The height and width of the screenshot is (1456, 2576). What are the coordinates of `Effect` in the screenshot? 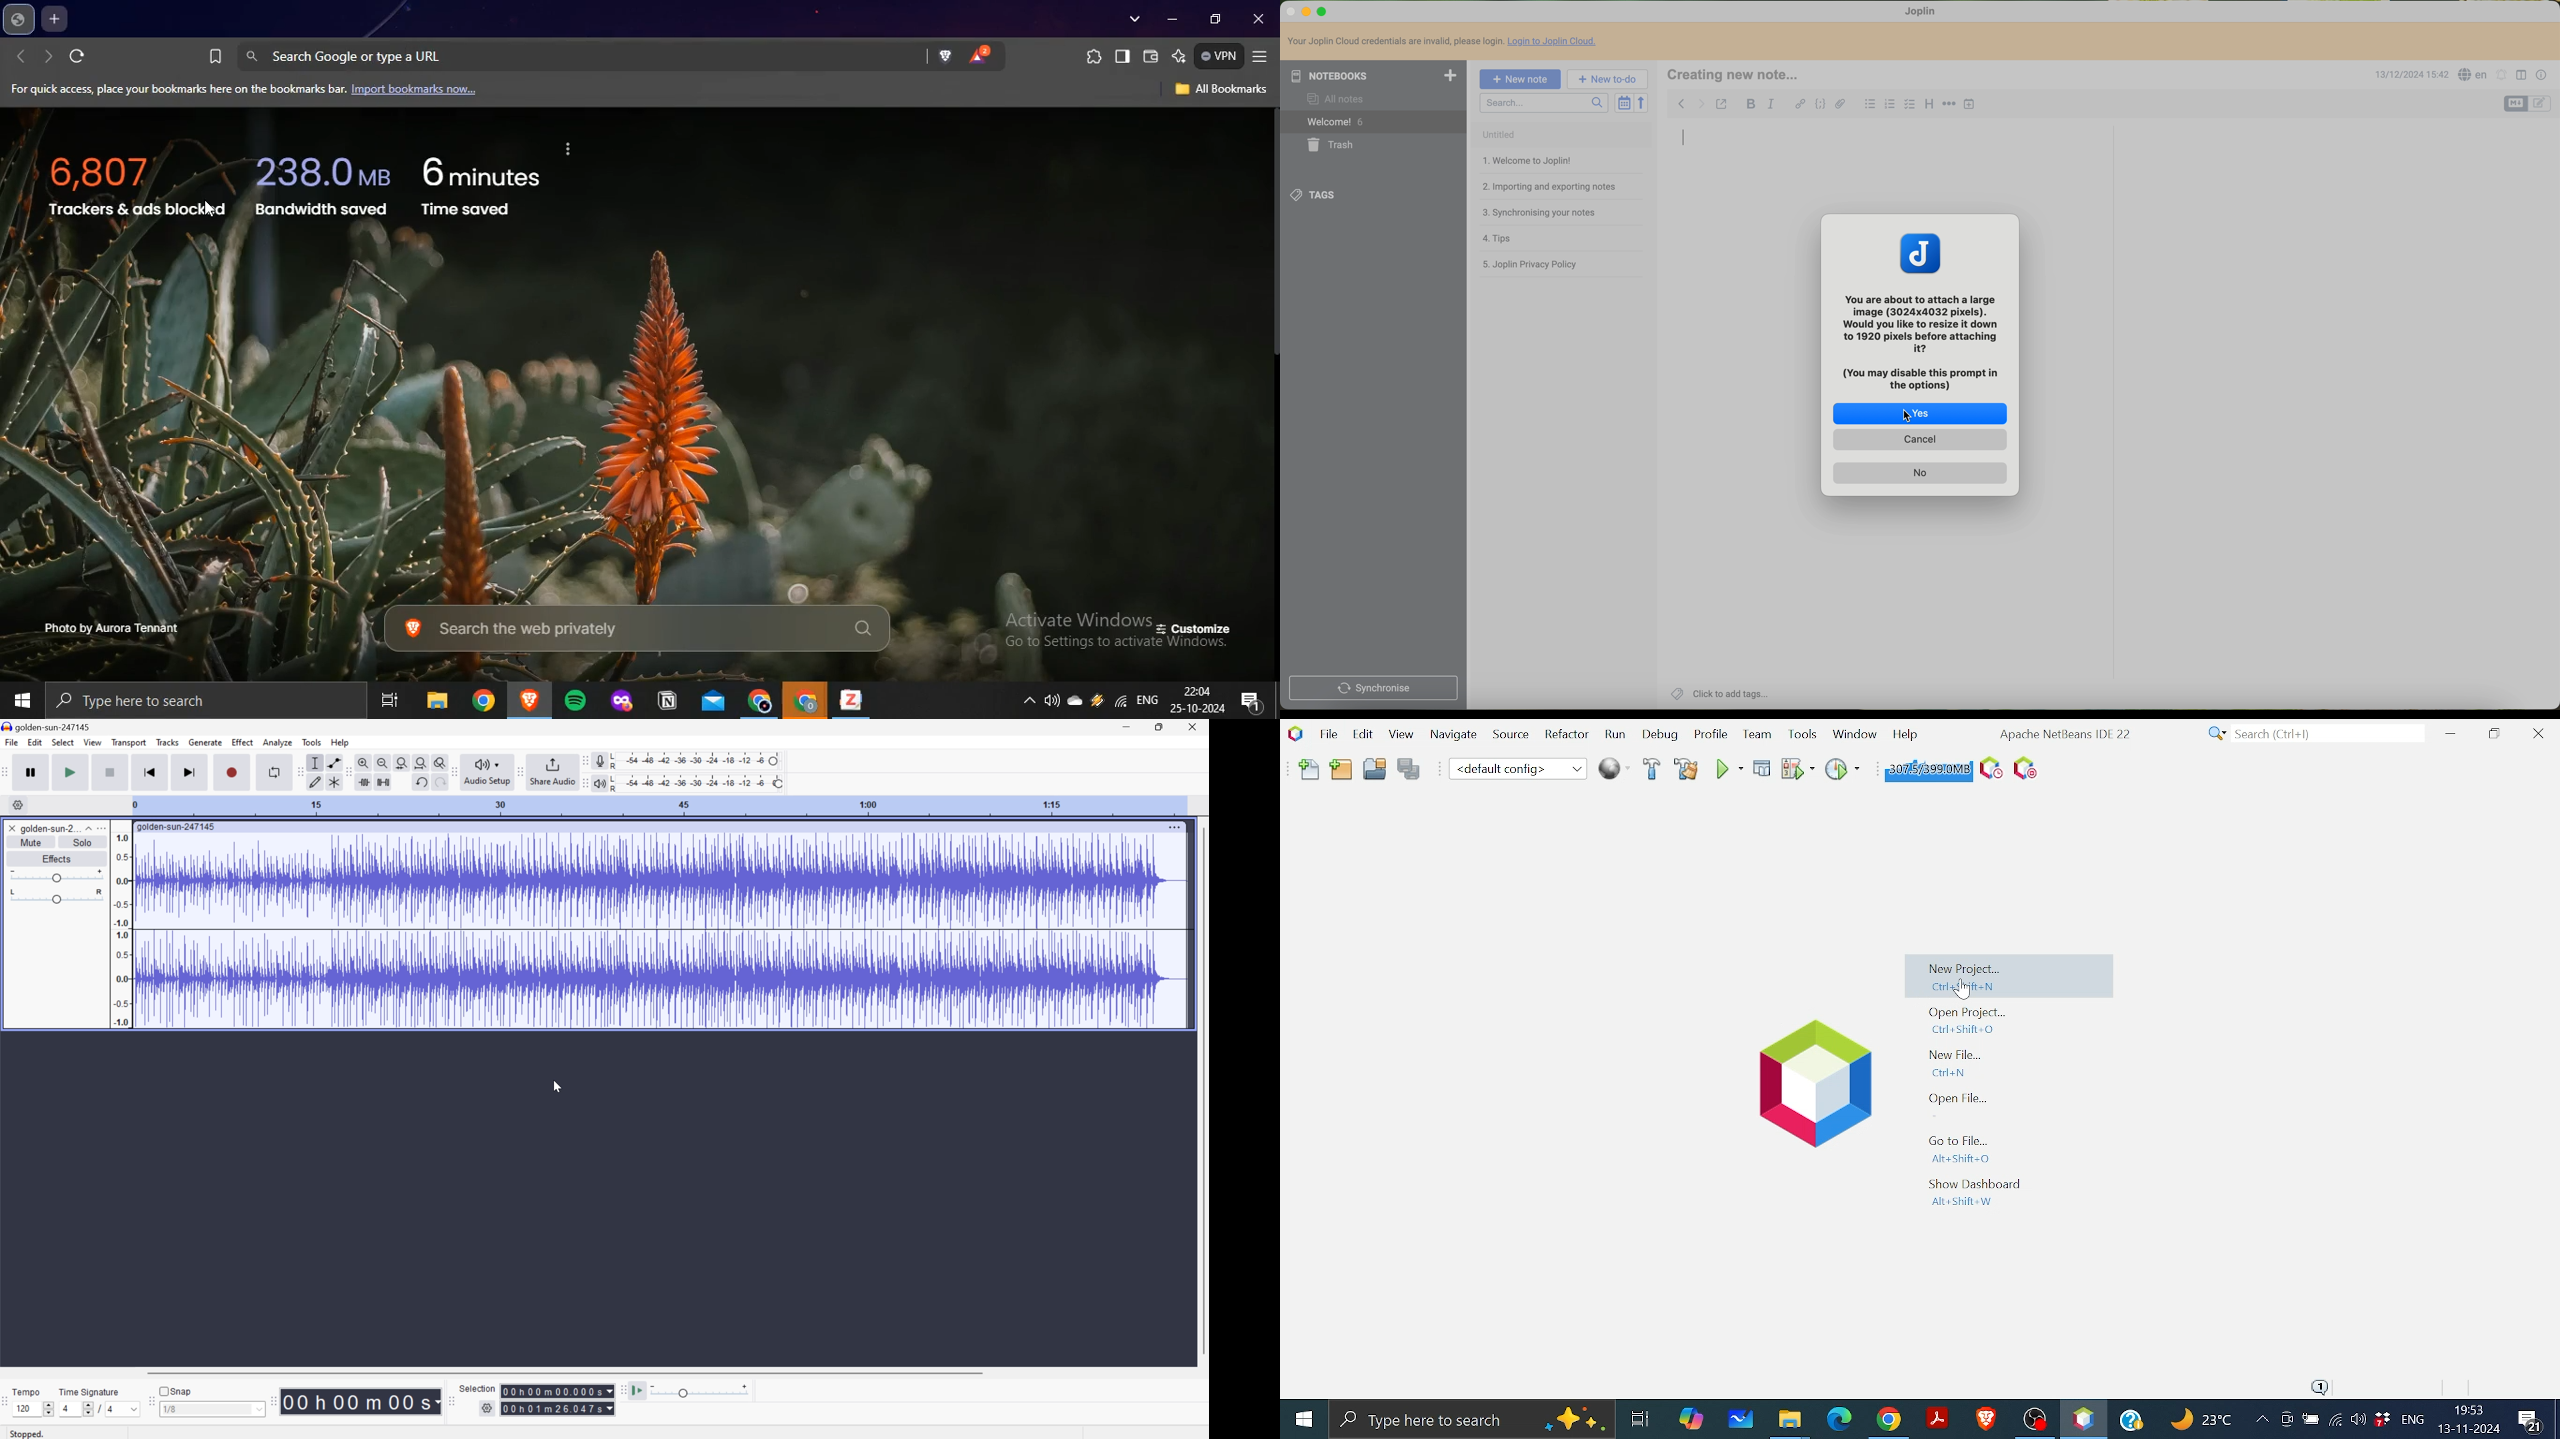 It's located at (243, 741).